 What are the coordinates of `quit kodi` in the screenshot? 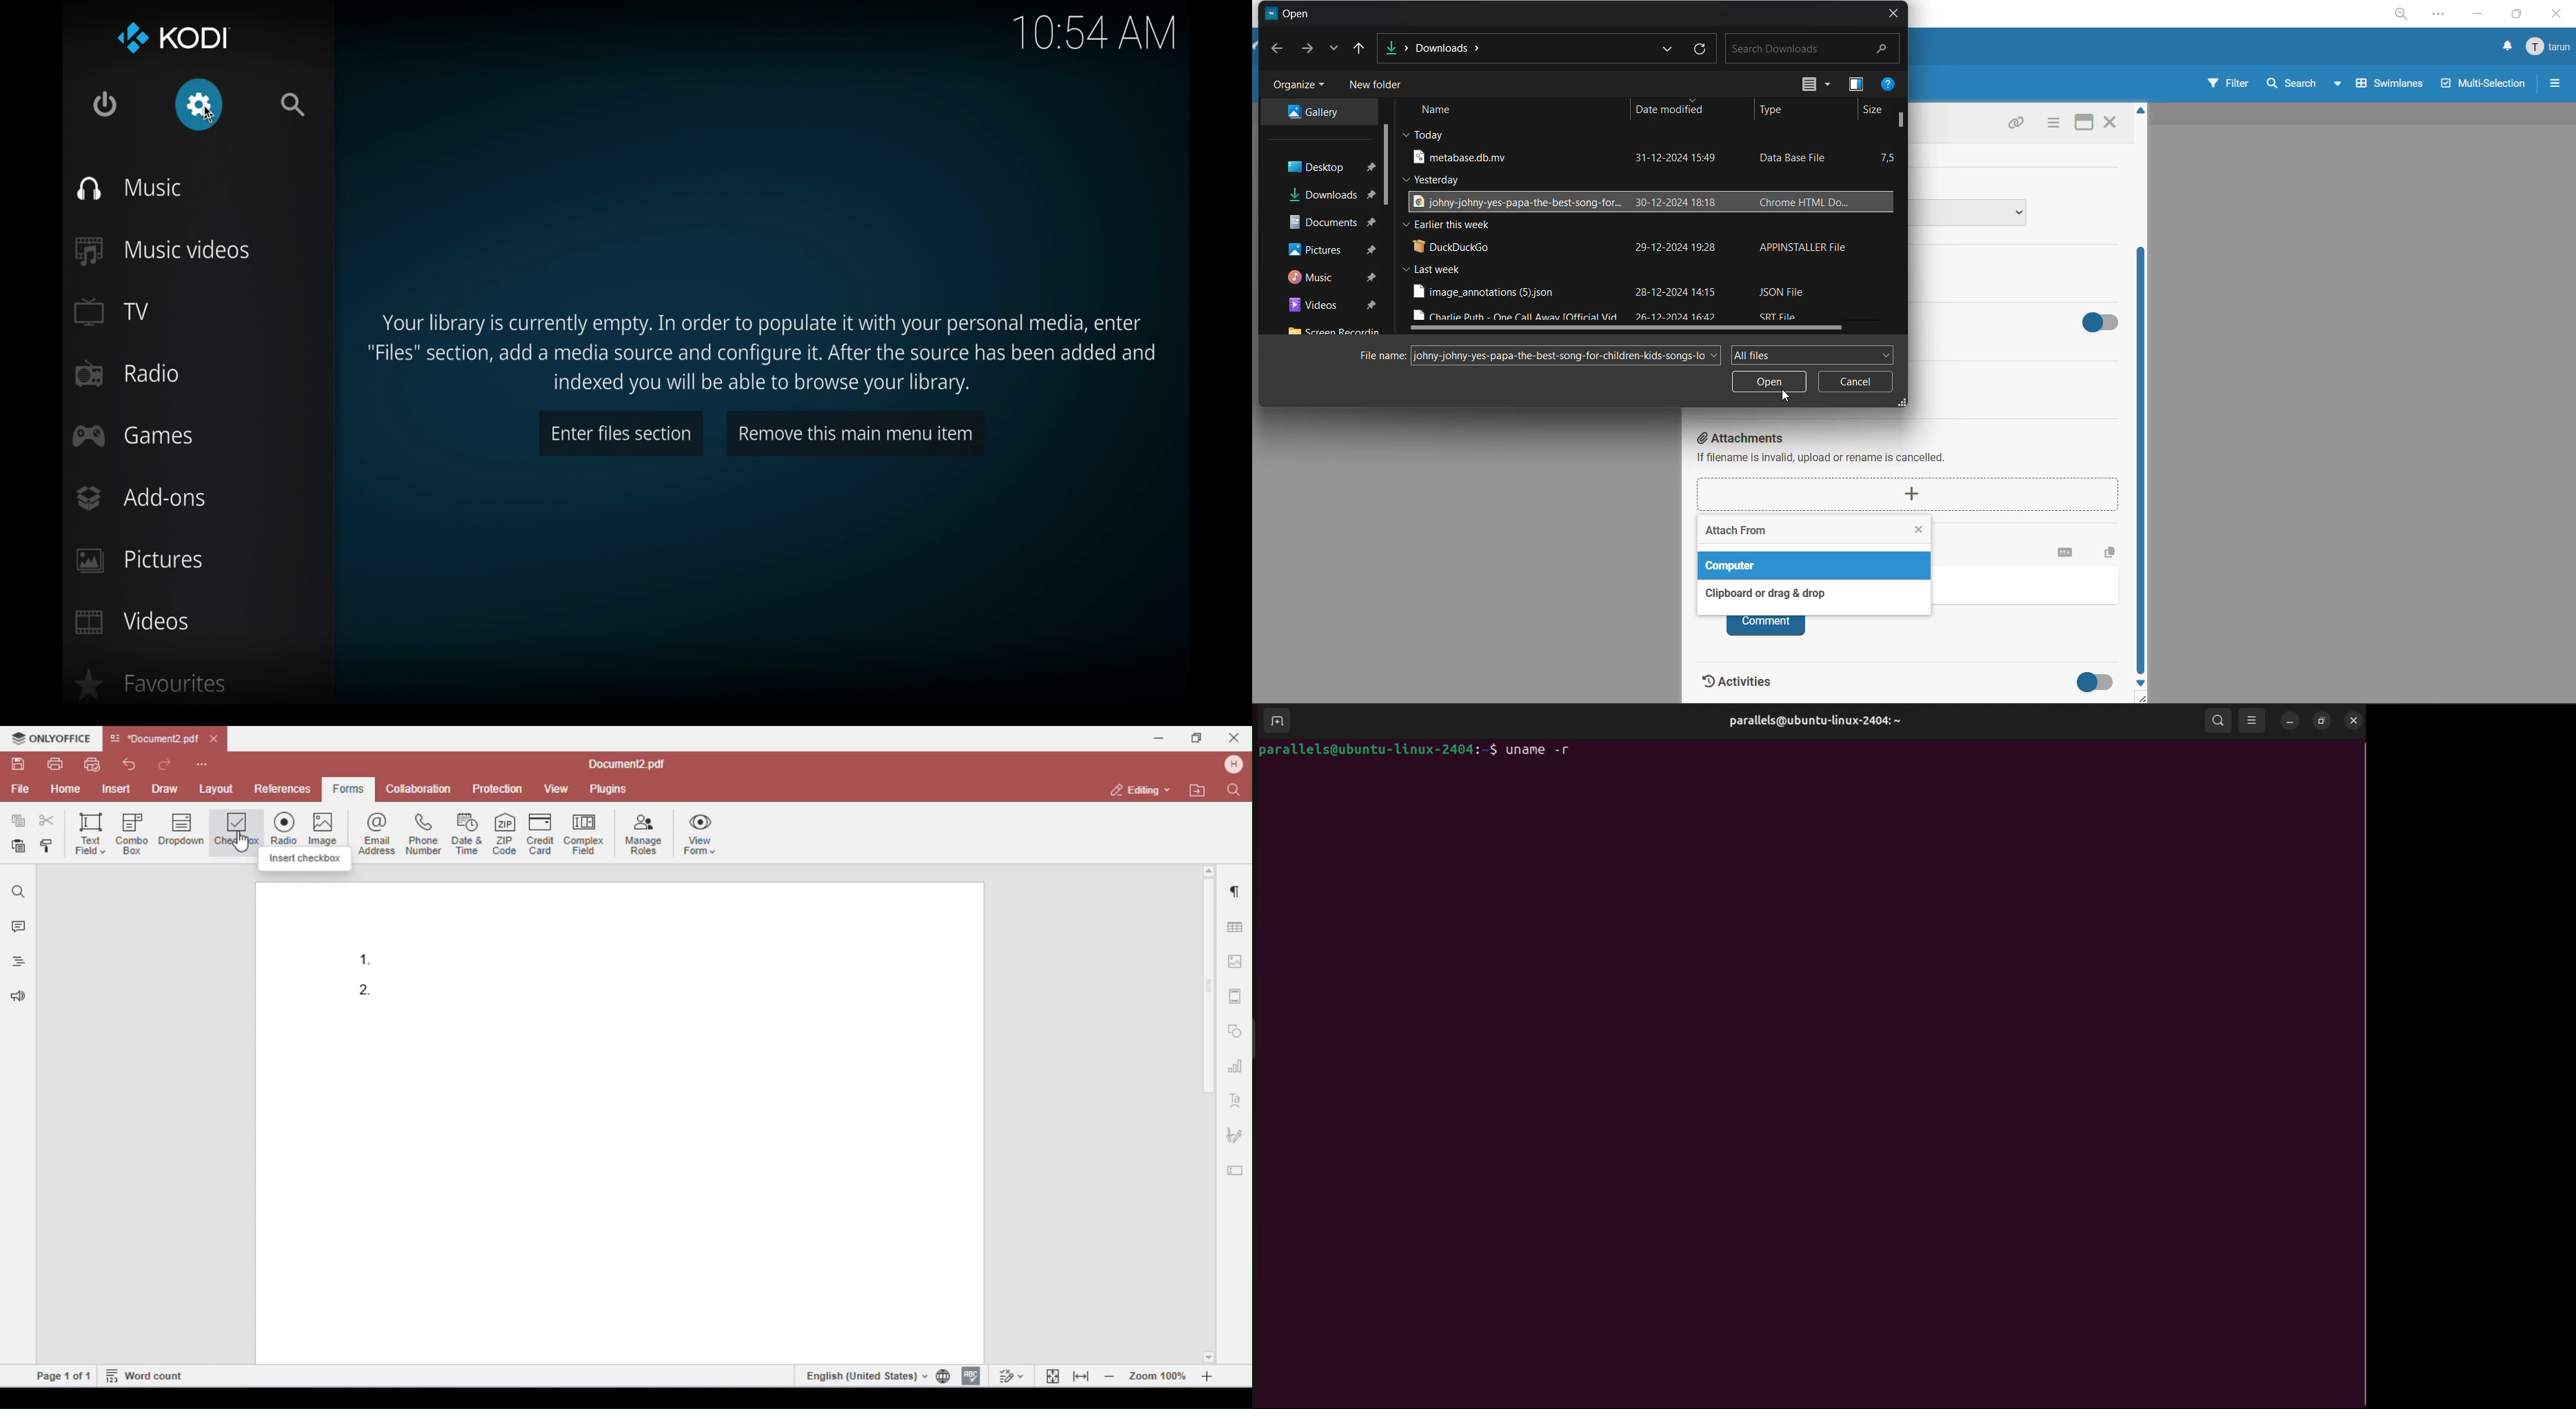 It's located at (106, 105).